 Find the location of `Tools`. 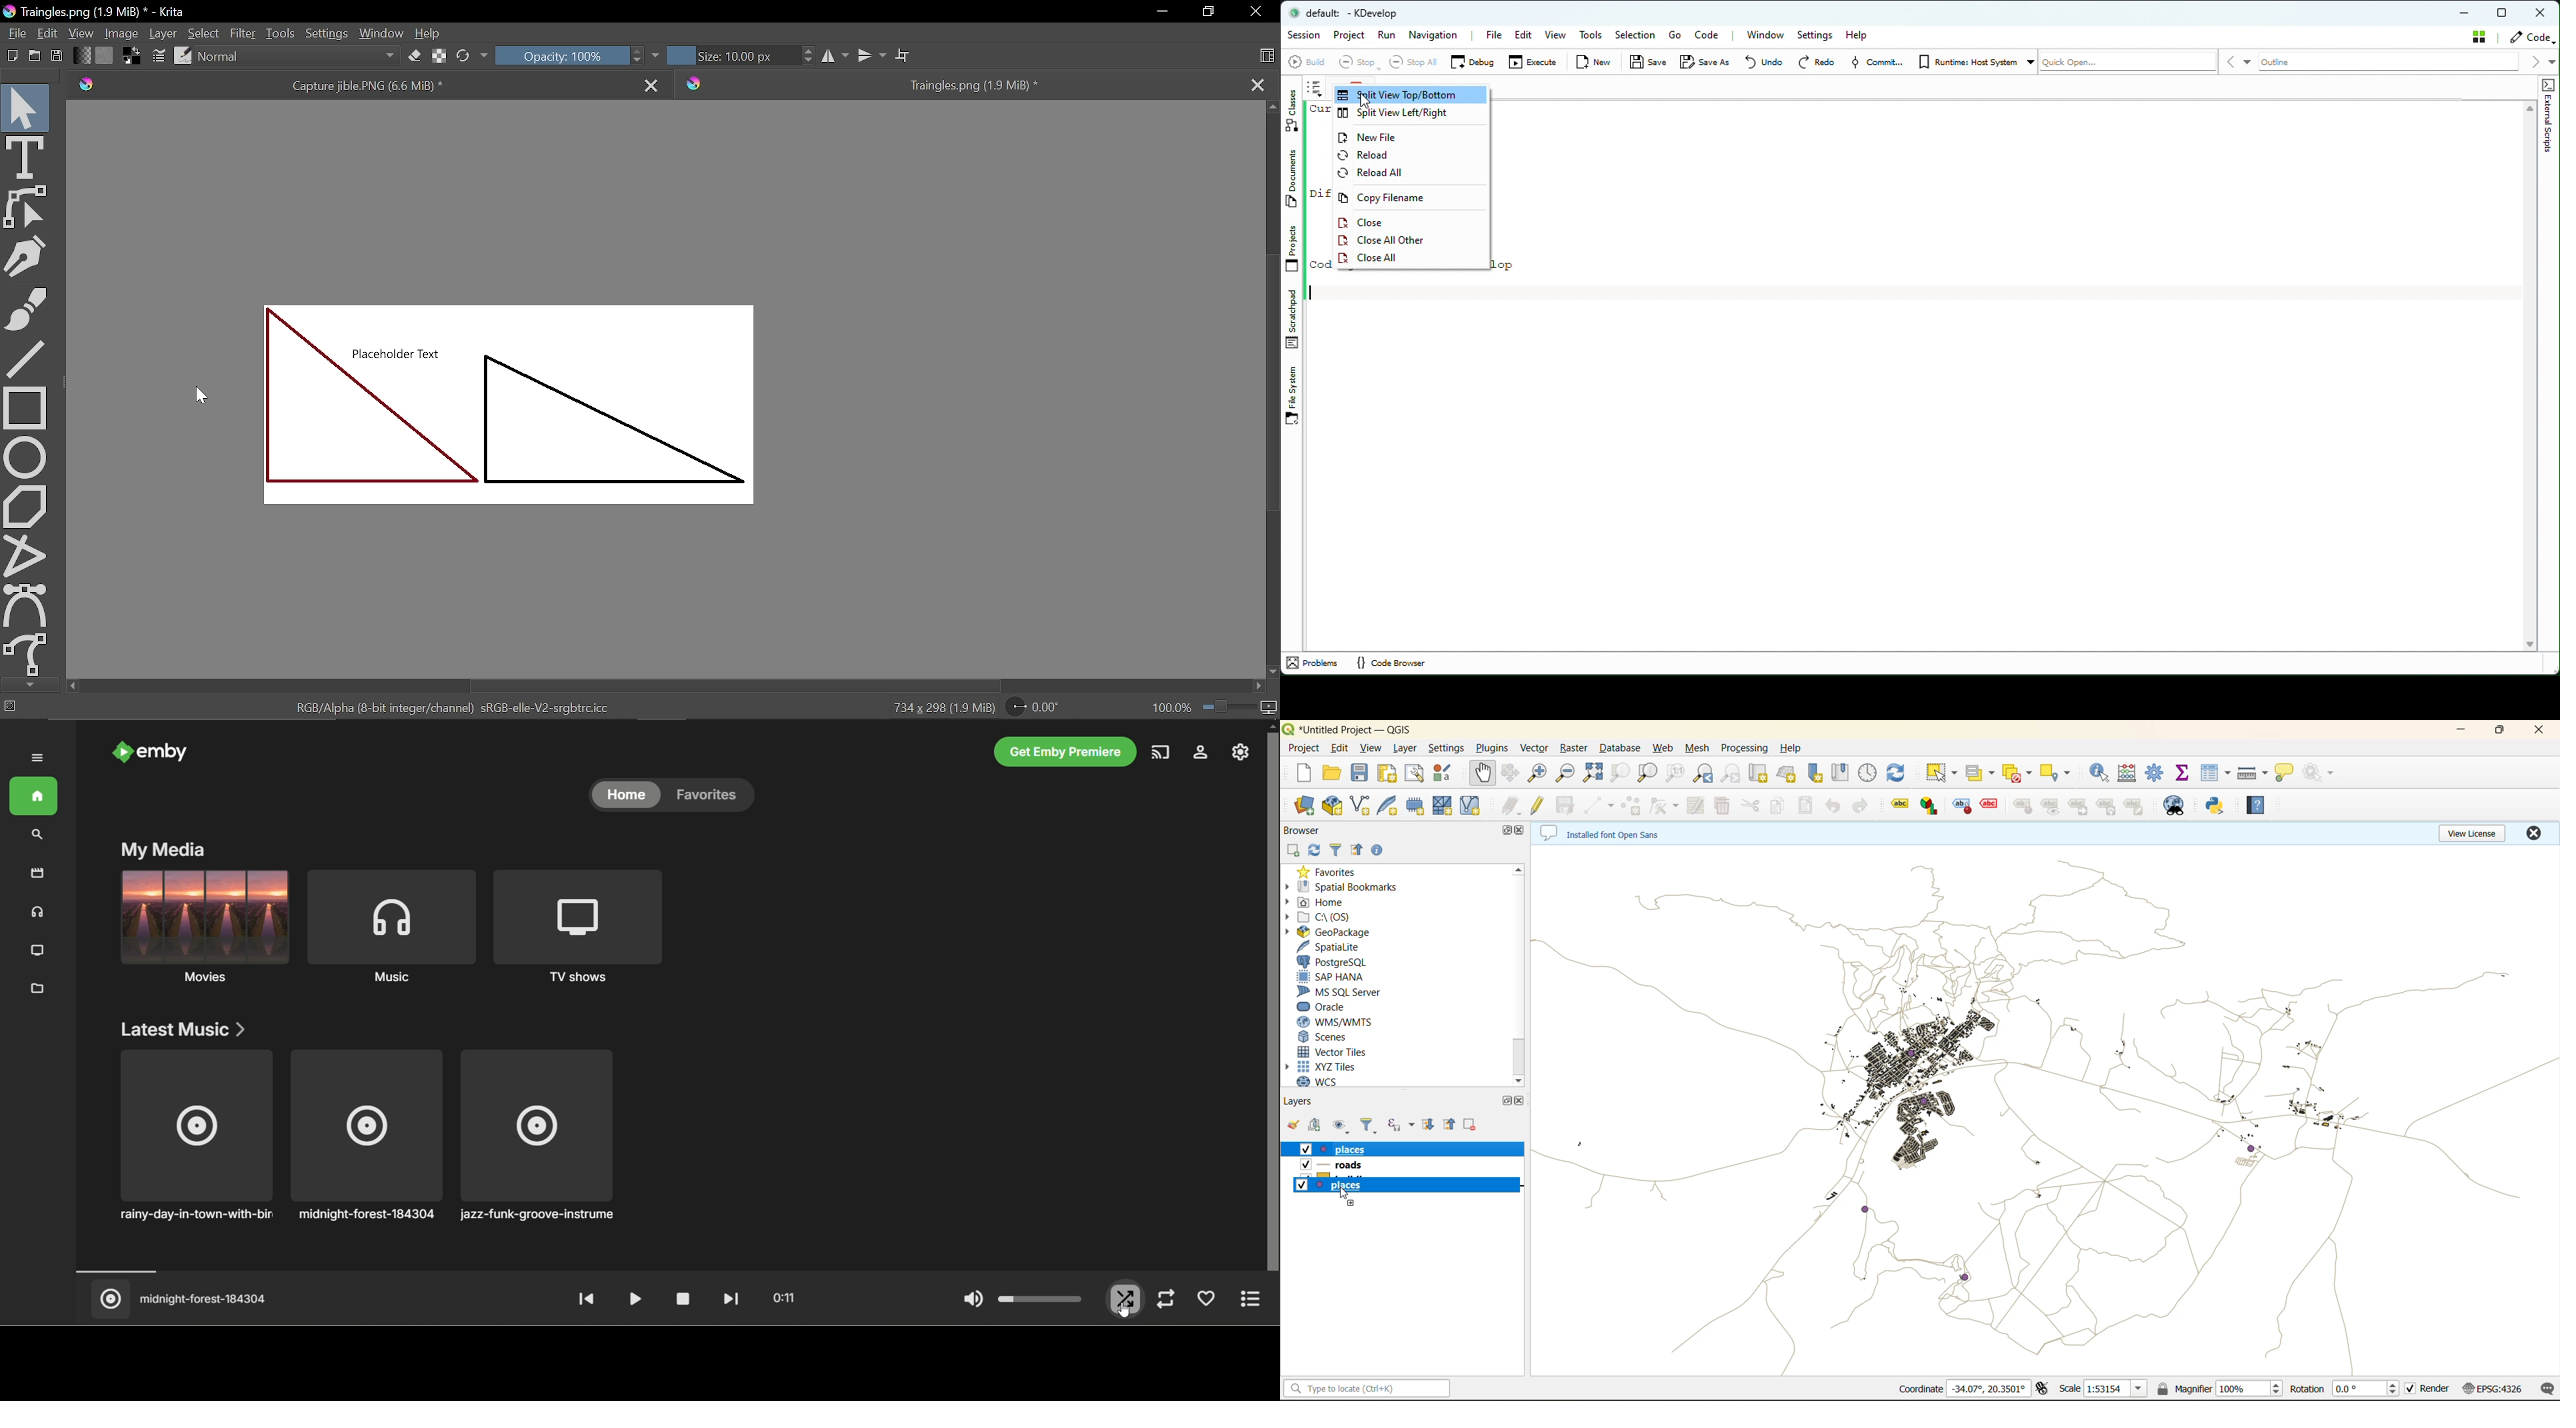

Tools is located at coordinates (279, 35).